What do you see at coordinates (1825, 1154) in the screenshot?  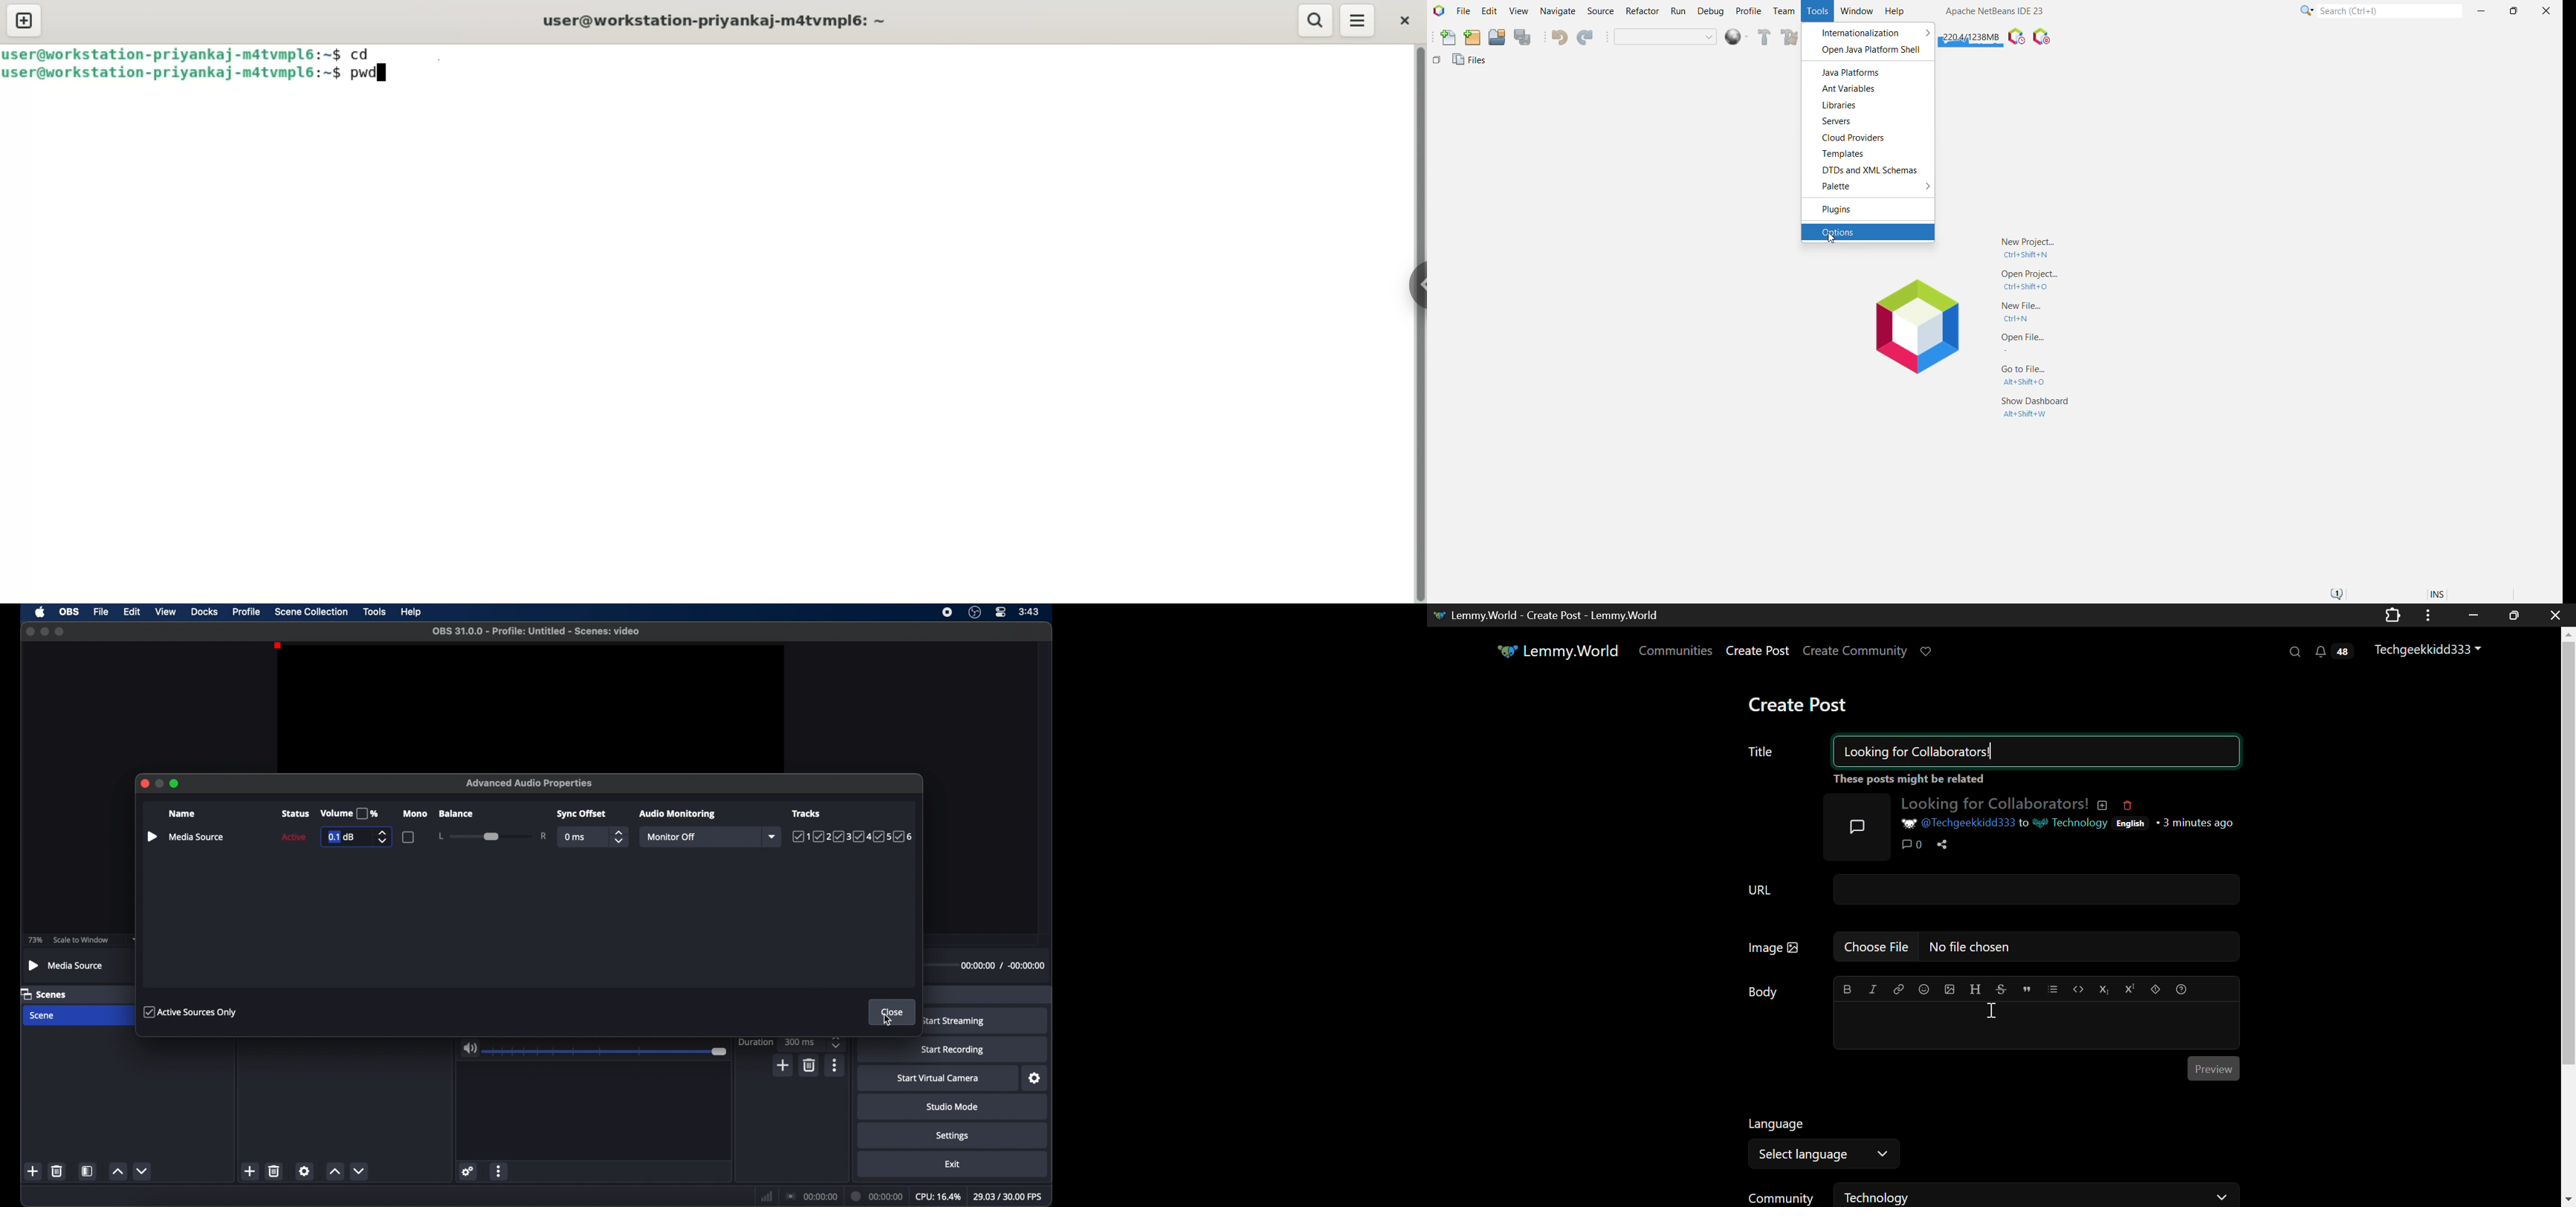 I see `Select Language` at bounding box center [1825, 1154].